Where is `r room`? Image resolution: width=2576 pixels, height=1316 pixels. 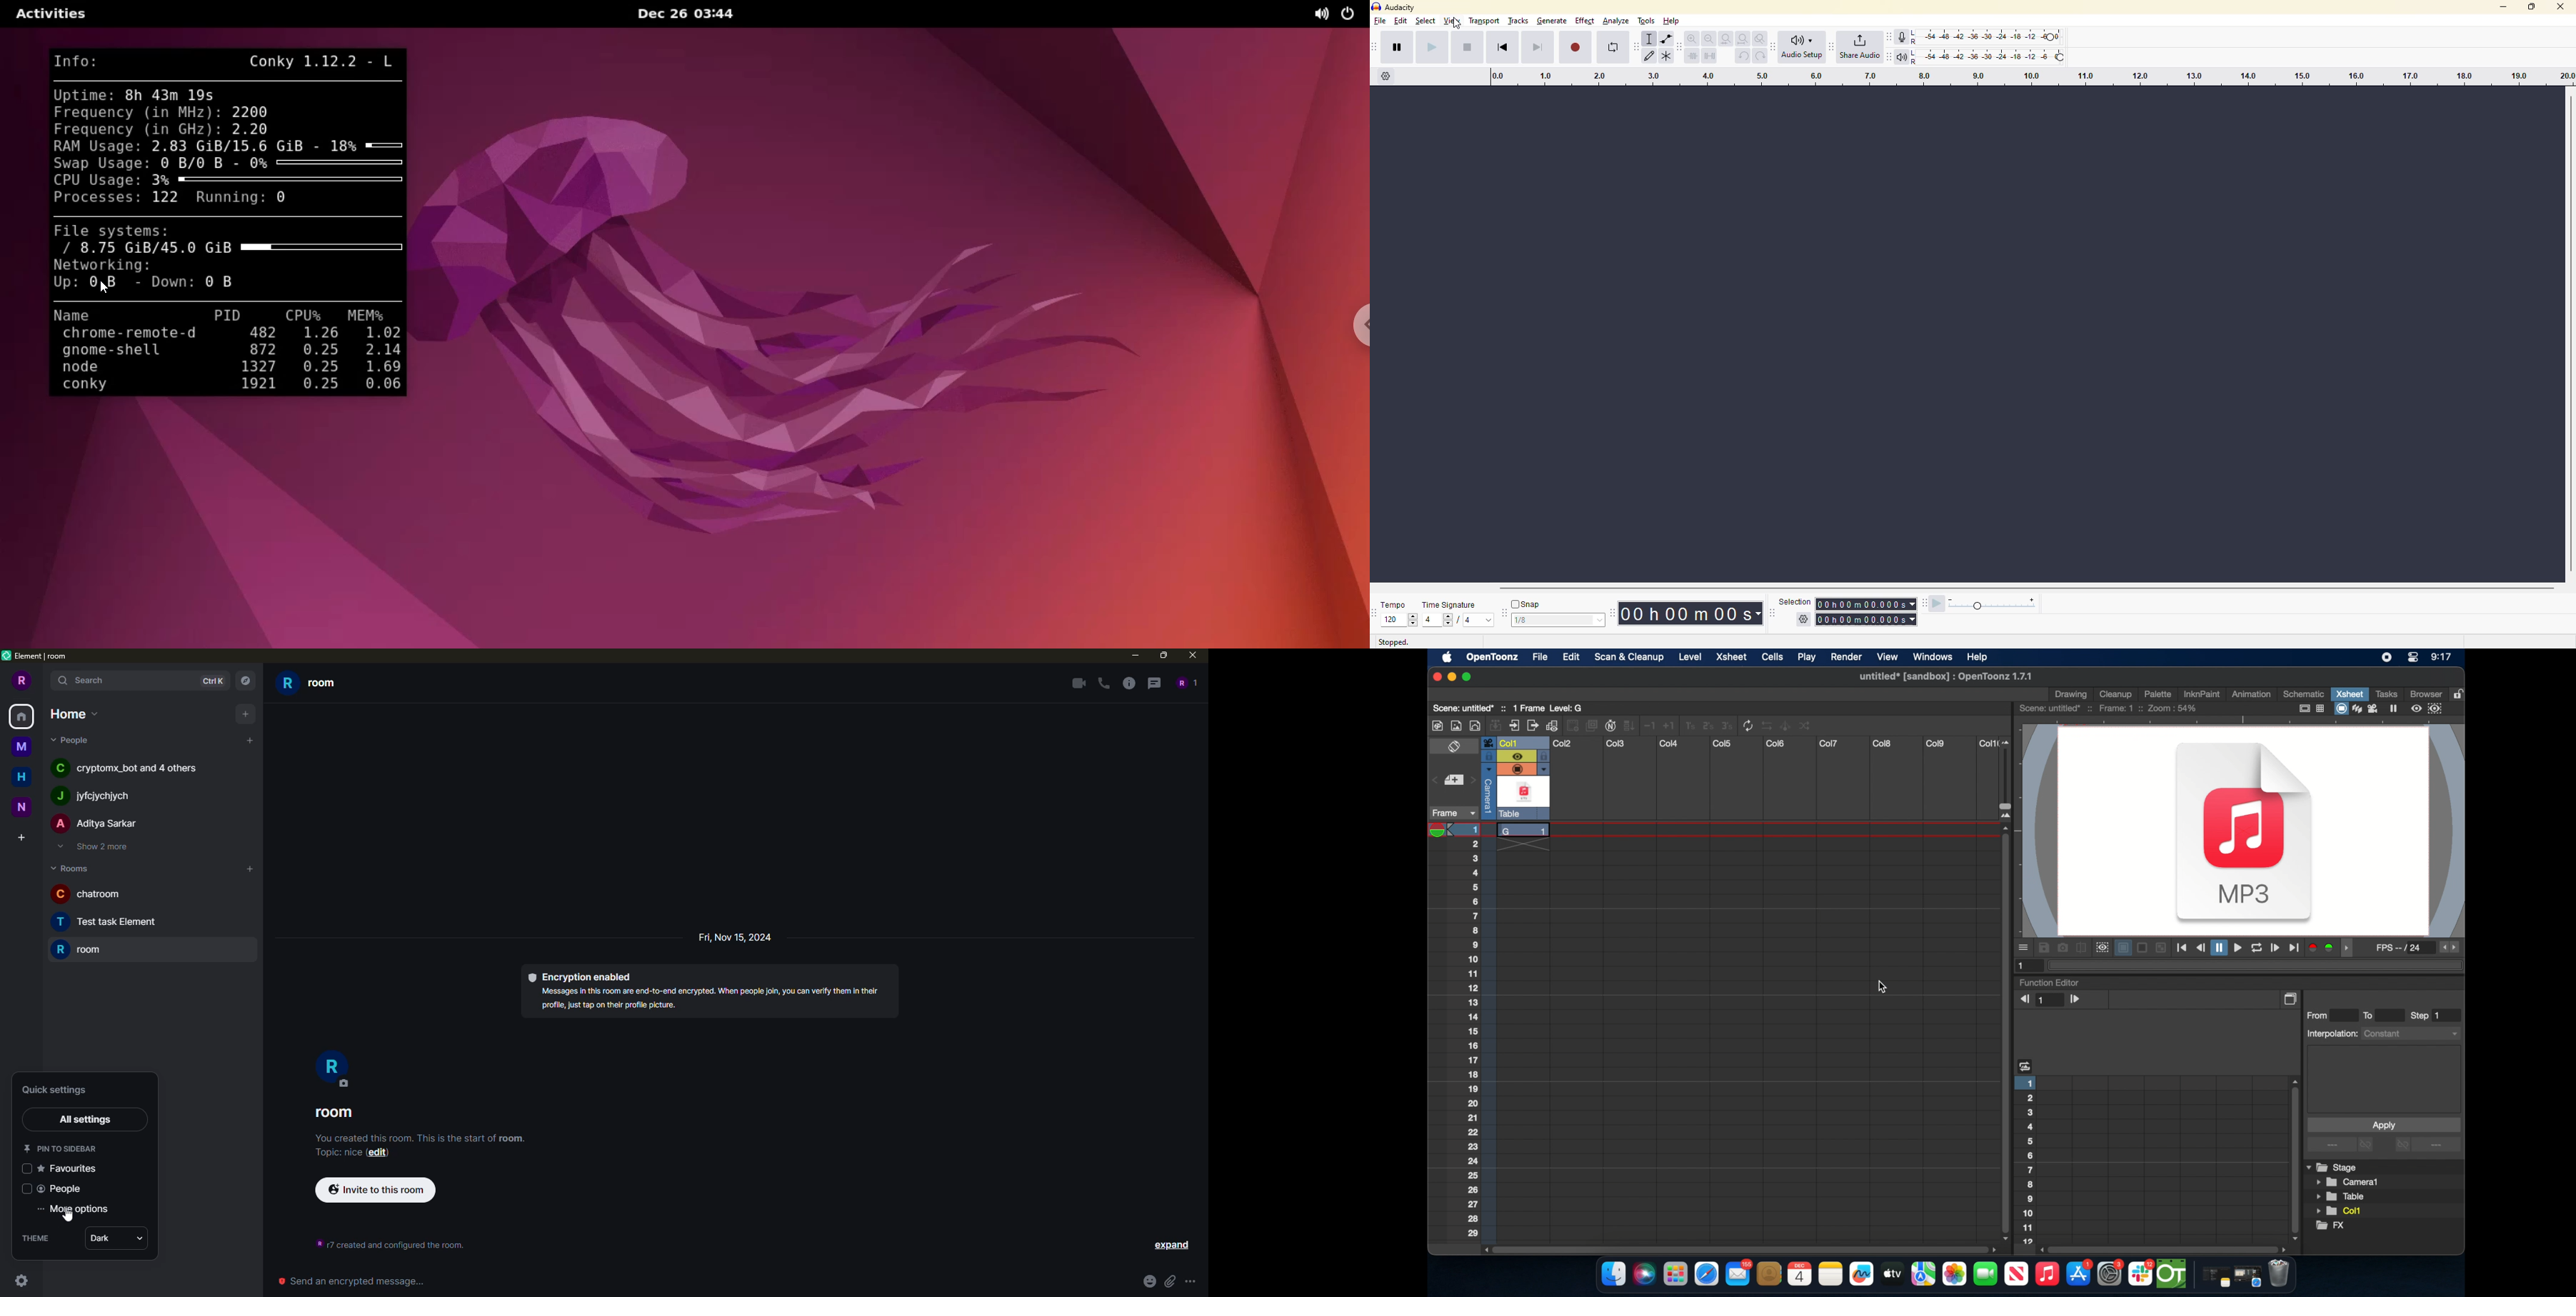
r room is located at coordinates (312, 686).